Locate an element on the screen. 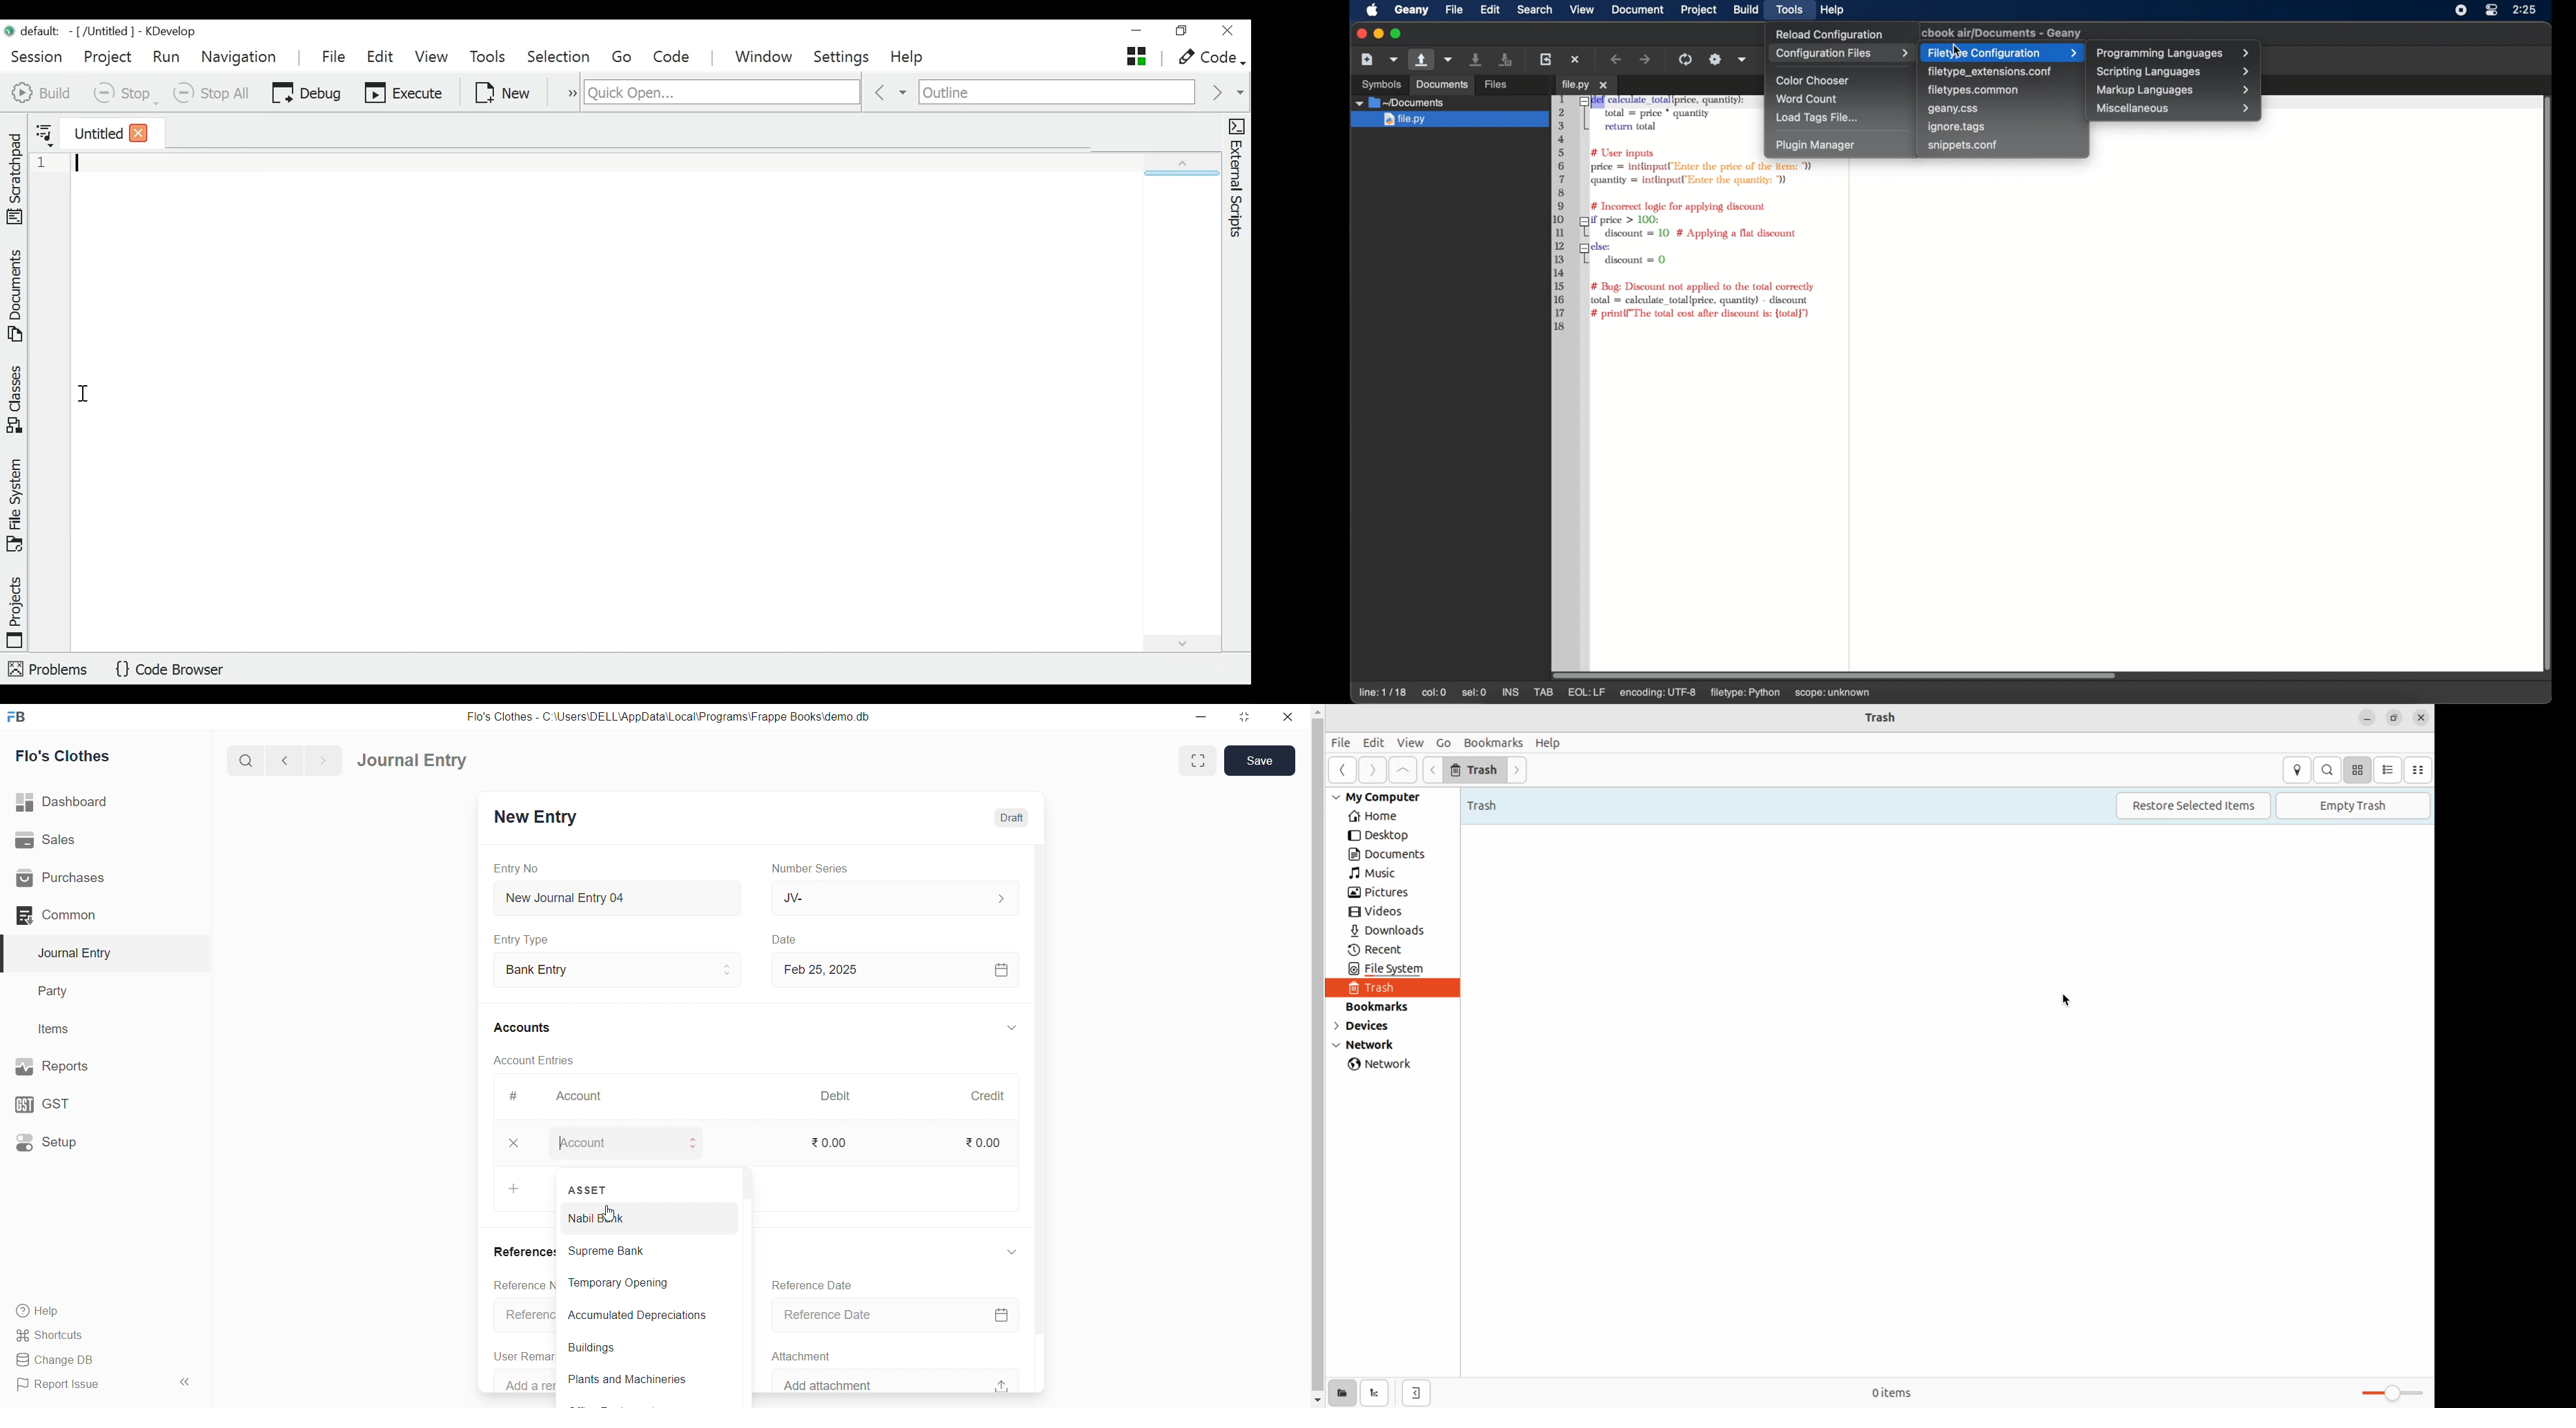 This screenshot has width=2576, height=1428. Number Series is located at coordinates (820, 868).